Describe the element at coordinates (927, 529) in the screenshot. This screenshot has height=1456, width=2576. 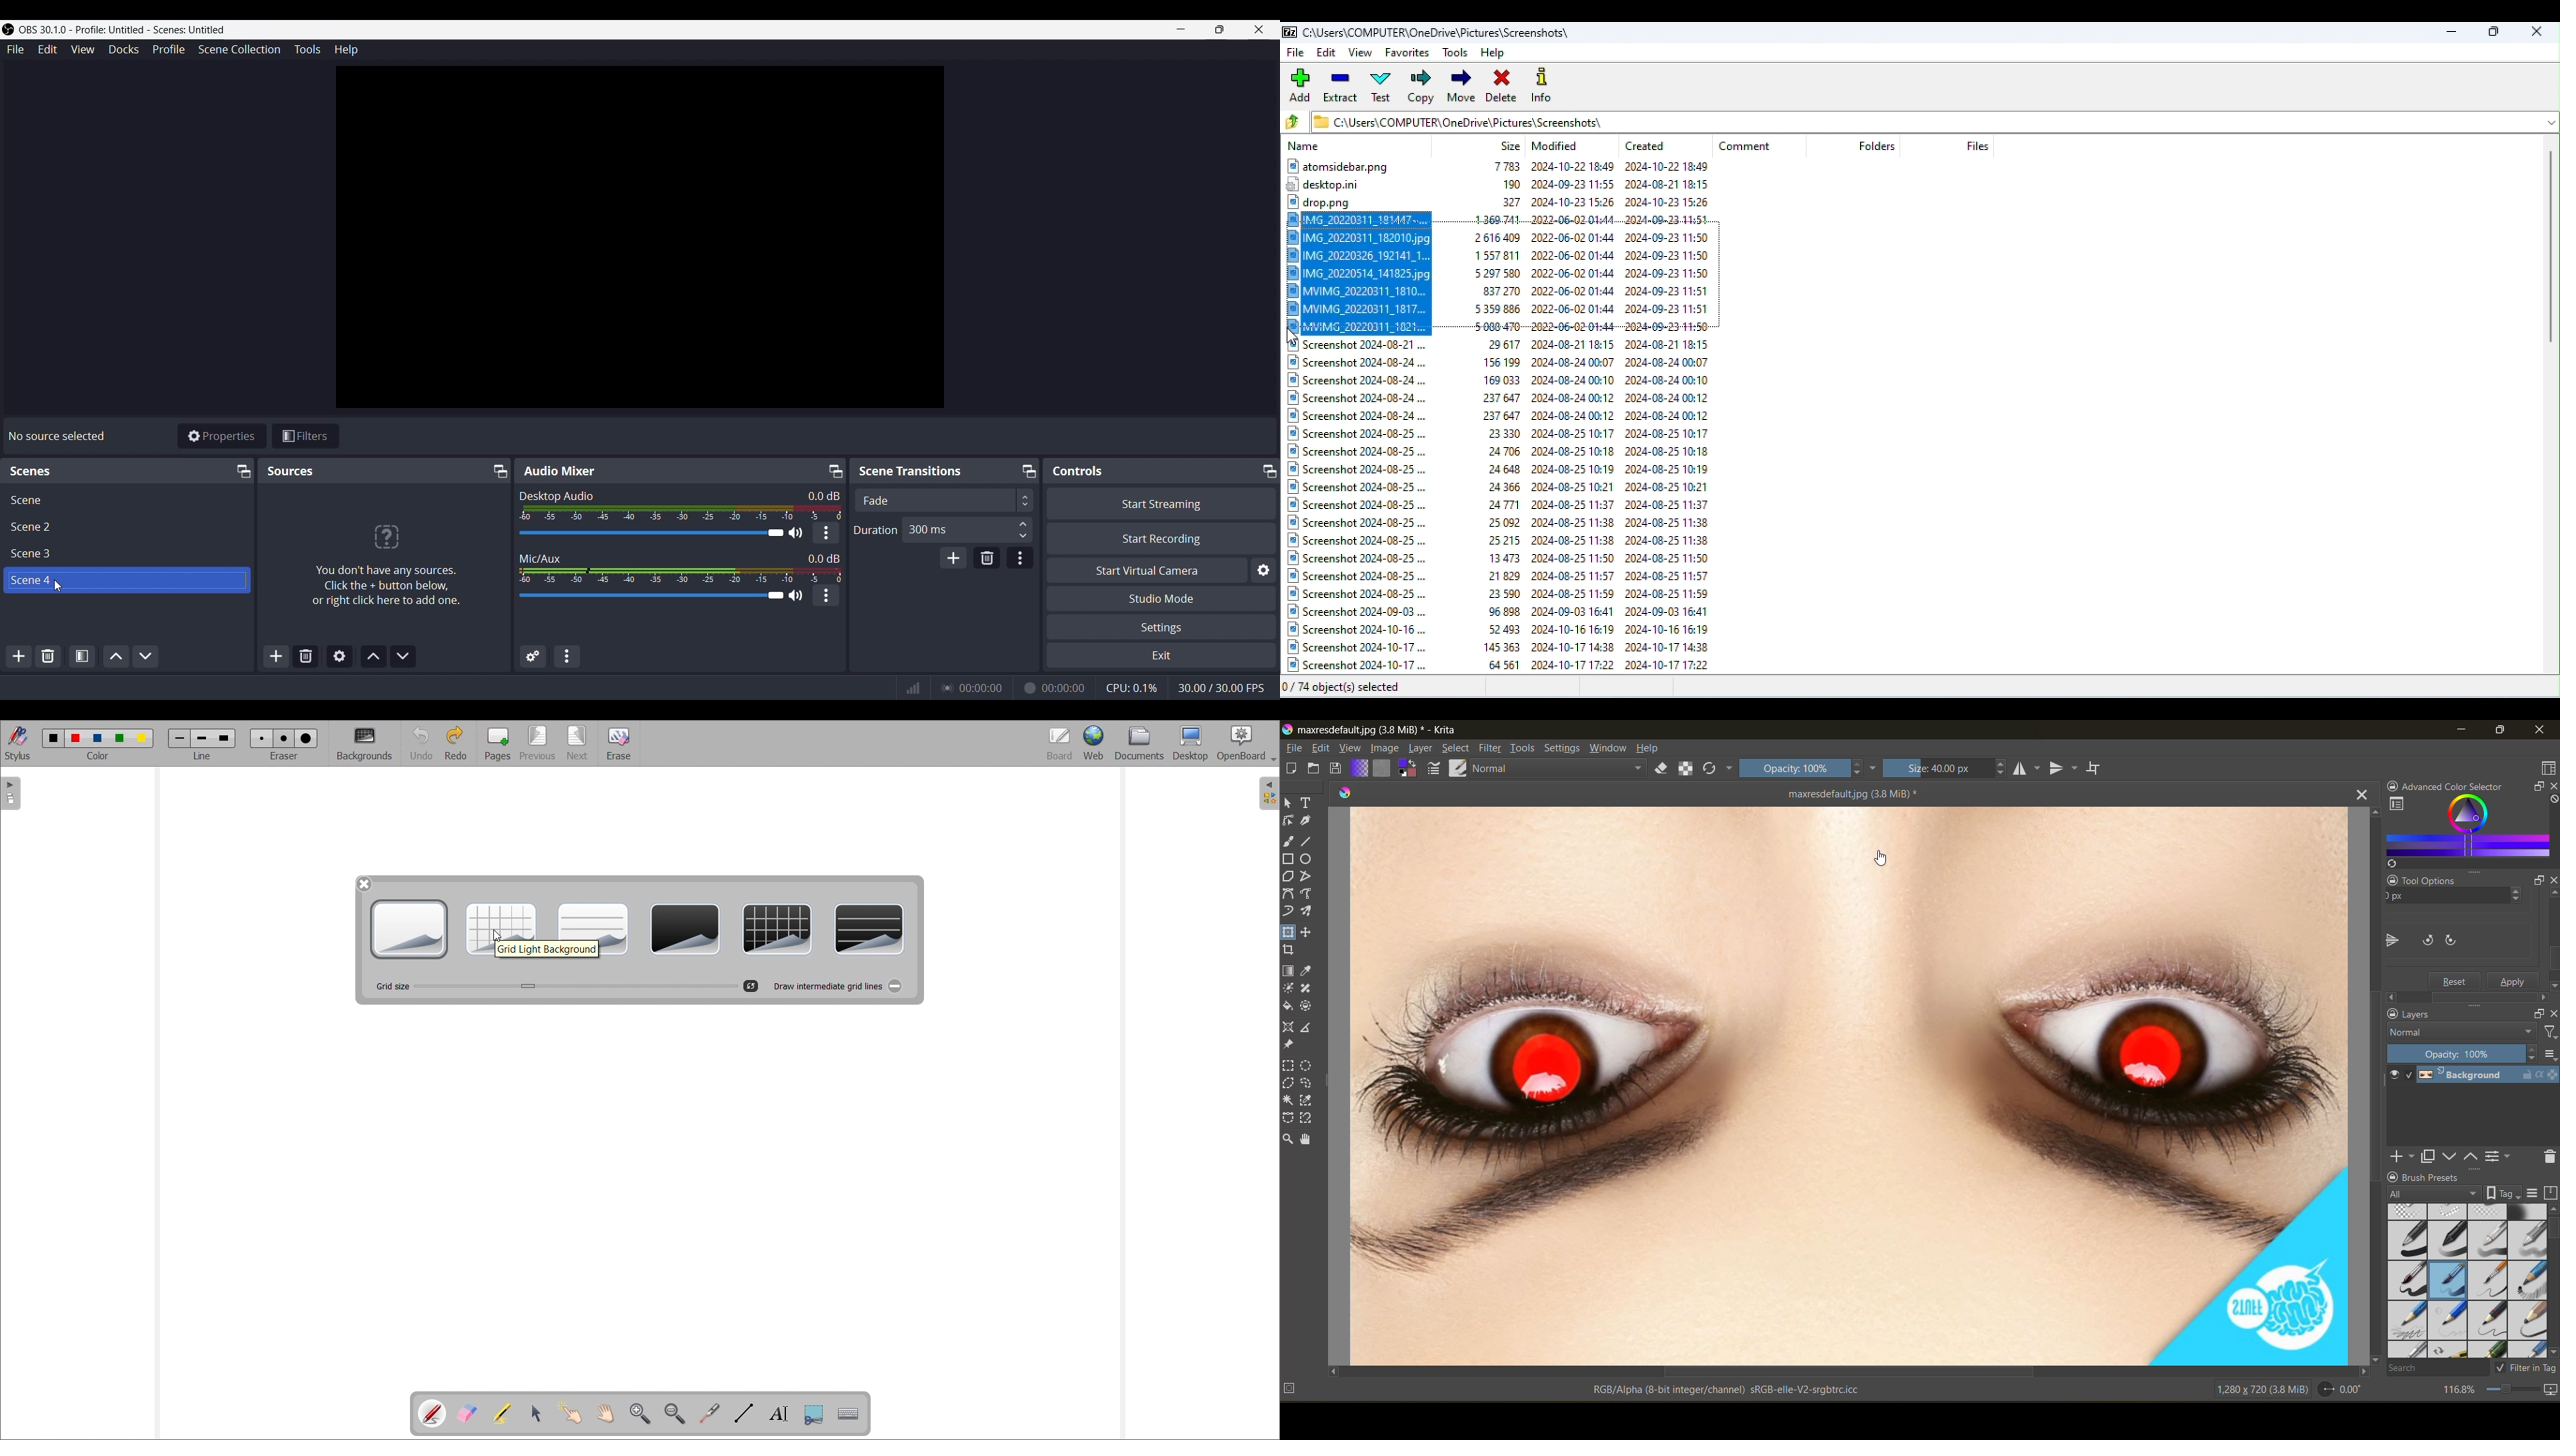
I see `300 ms` at that location.